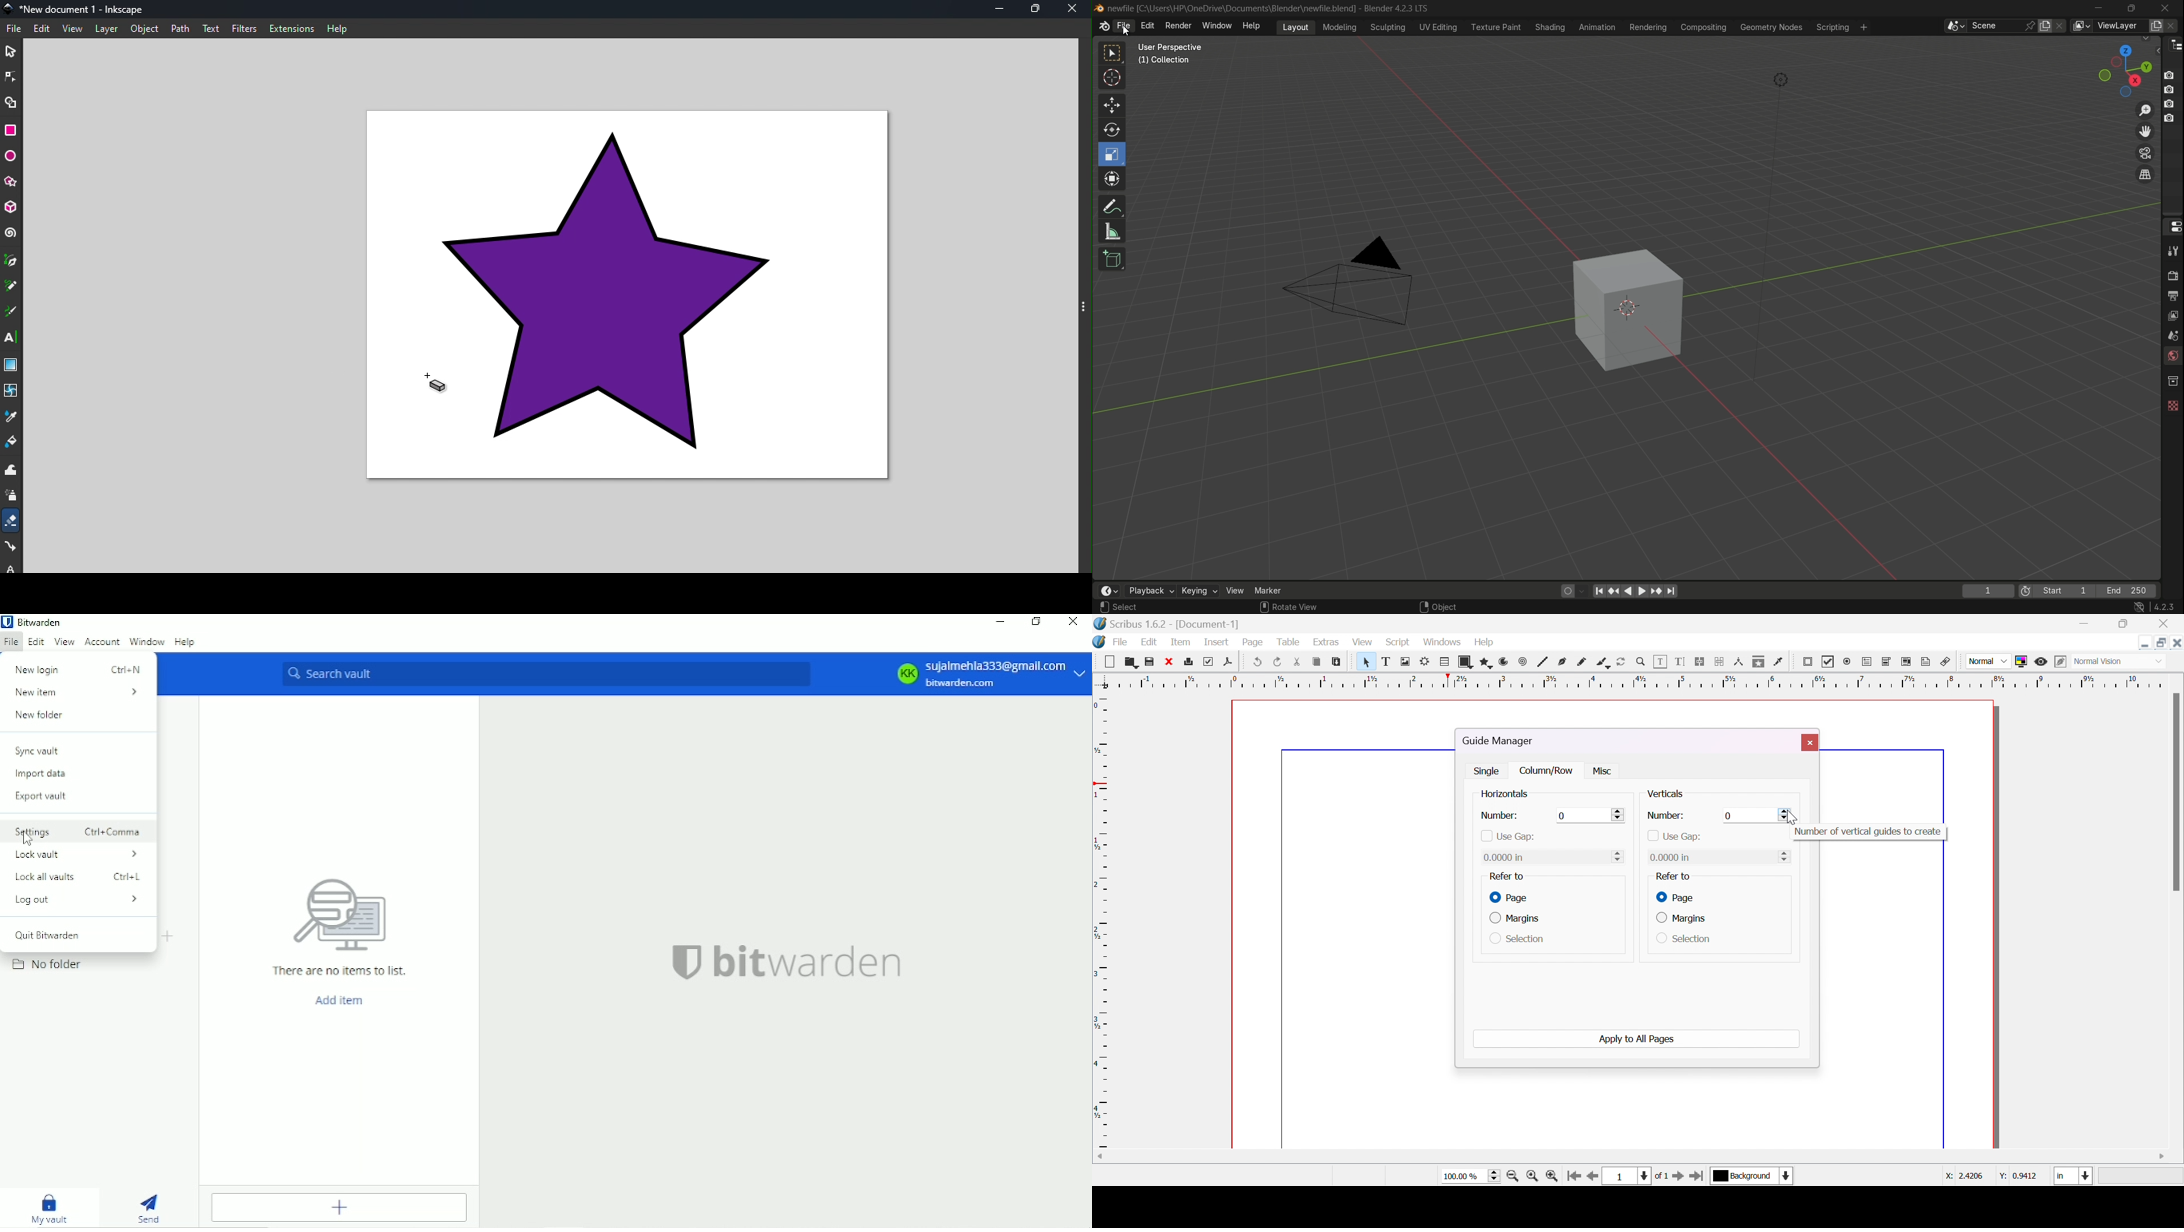 This screenshot has width=2184, height=1232. What do you see at coordinates (245, 29) in the screenshot?
I see `filters` at bounding box center [245, 29].